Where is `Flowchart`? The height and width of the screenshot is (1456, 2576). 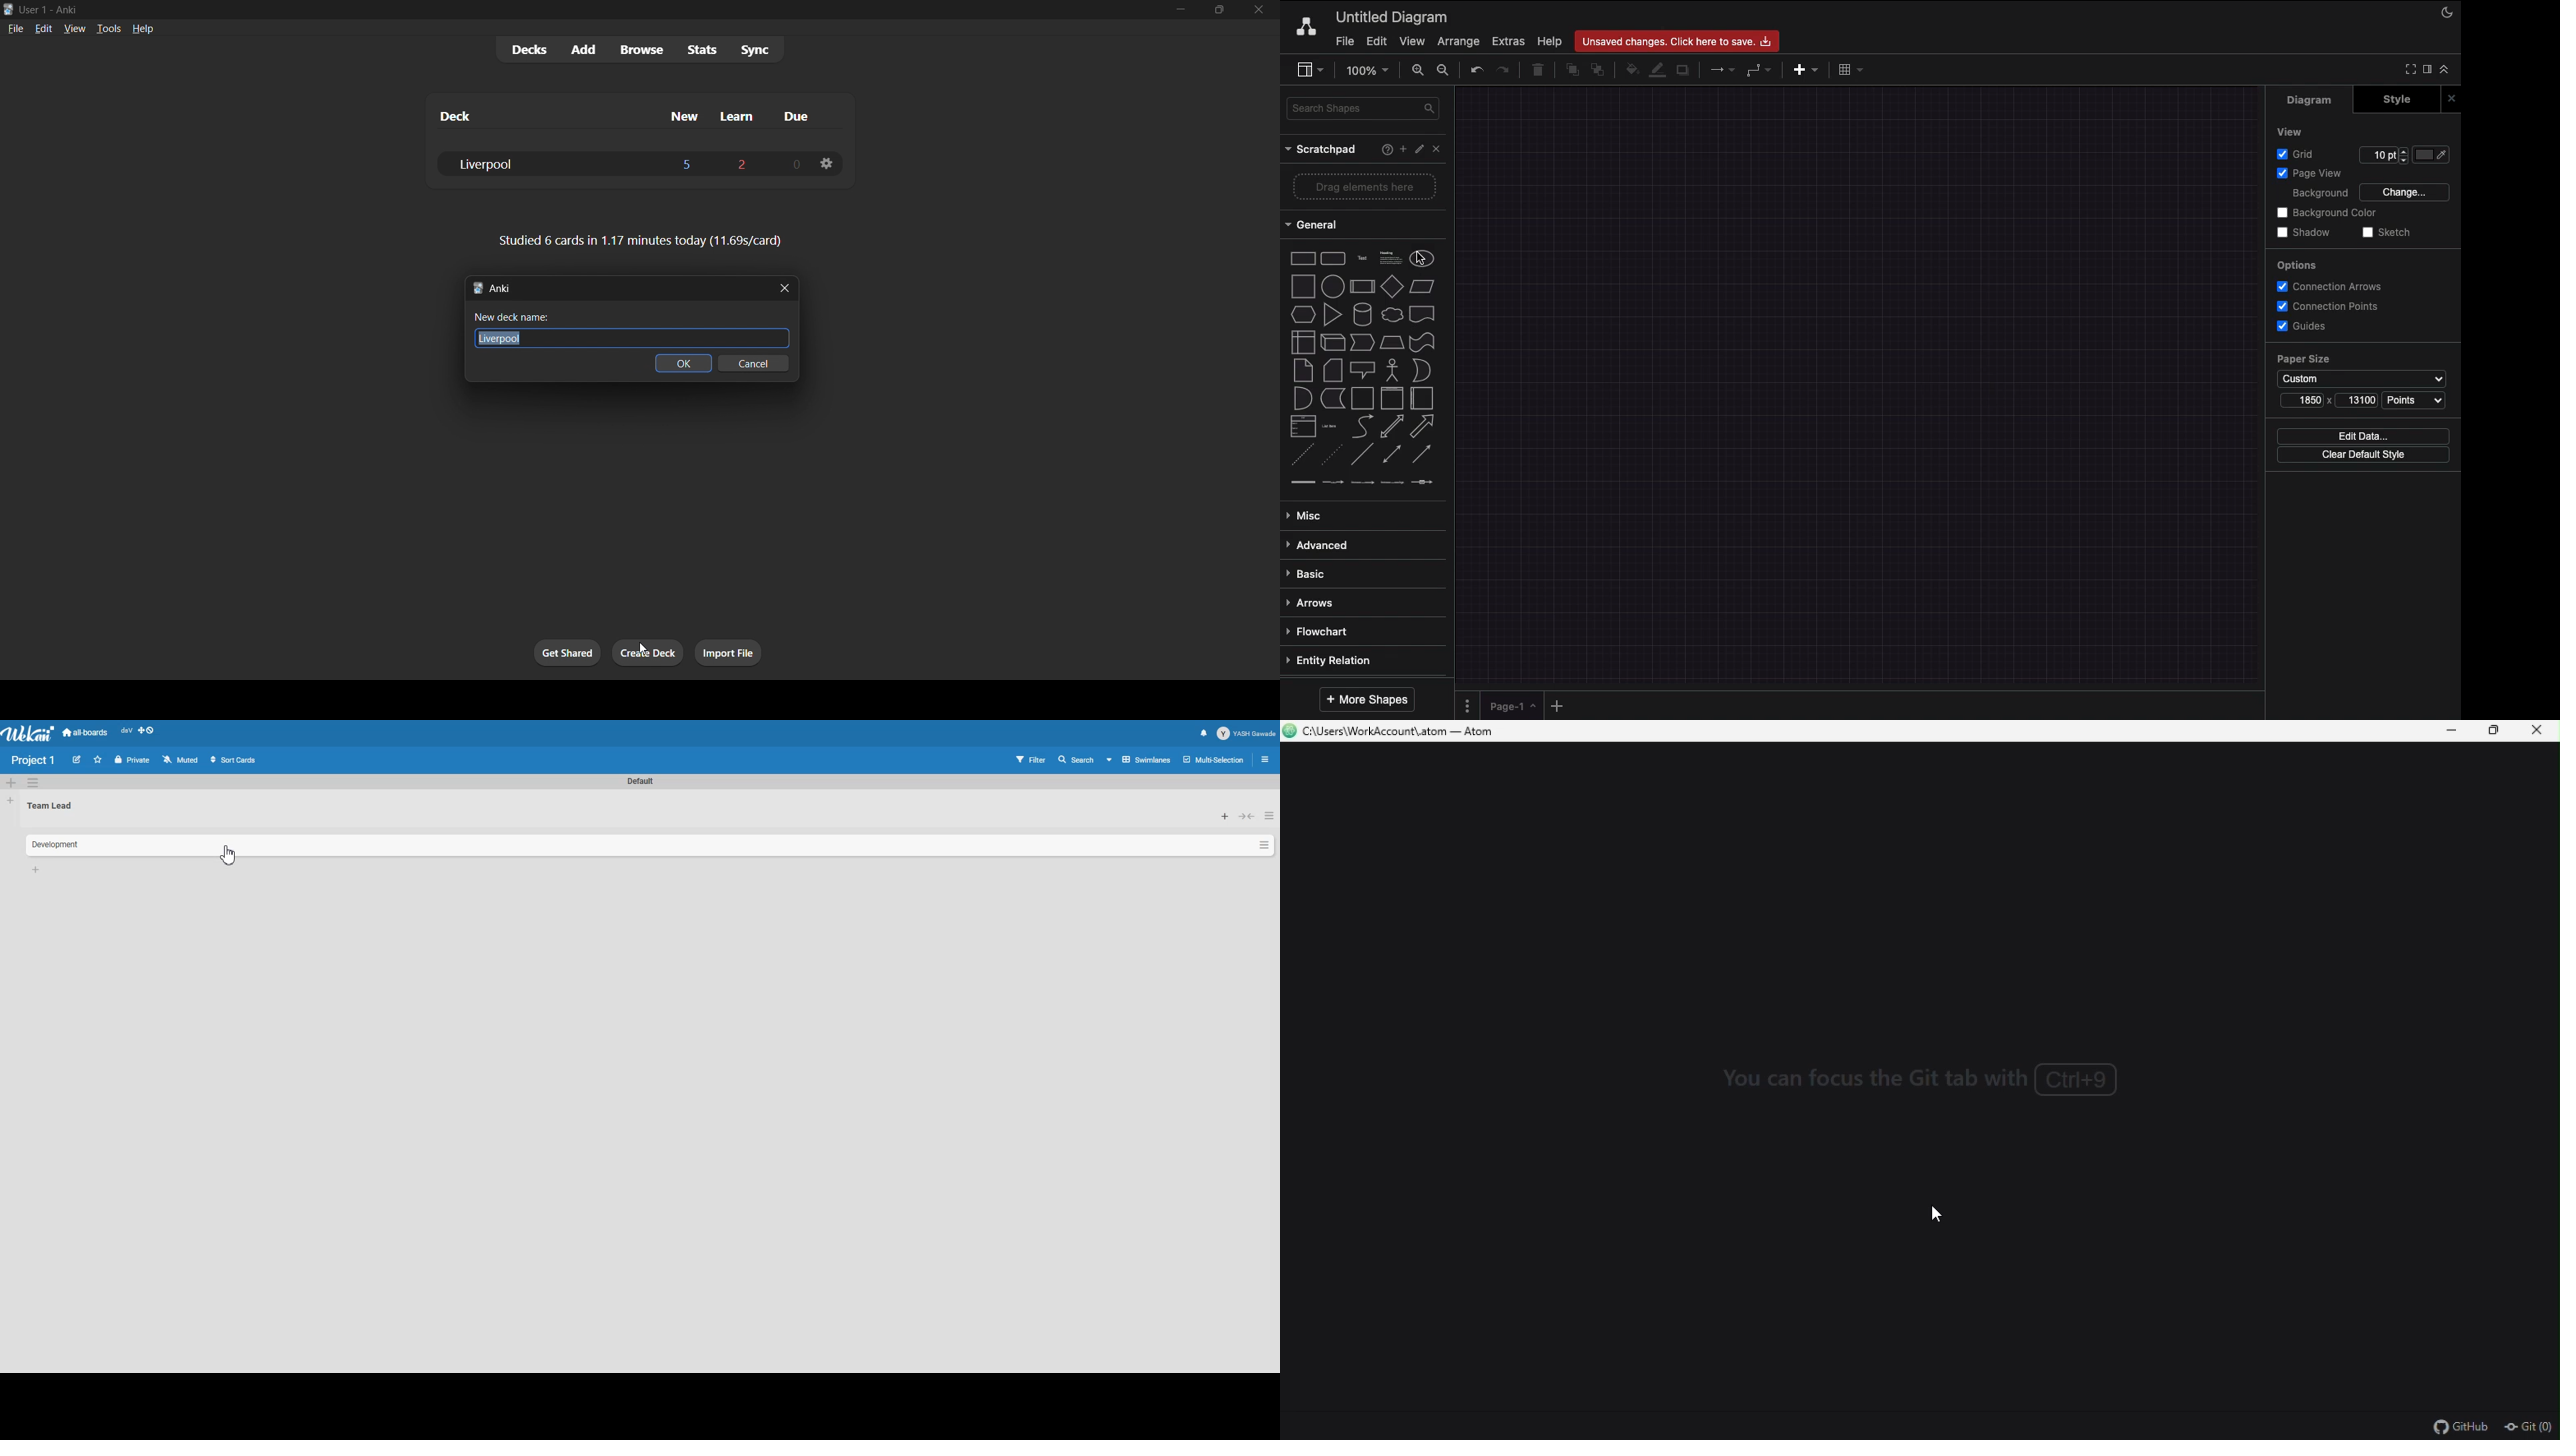 Flowchart is located at coordinates (1320, 631).